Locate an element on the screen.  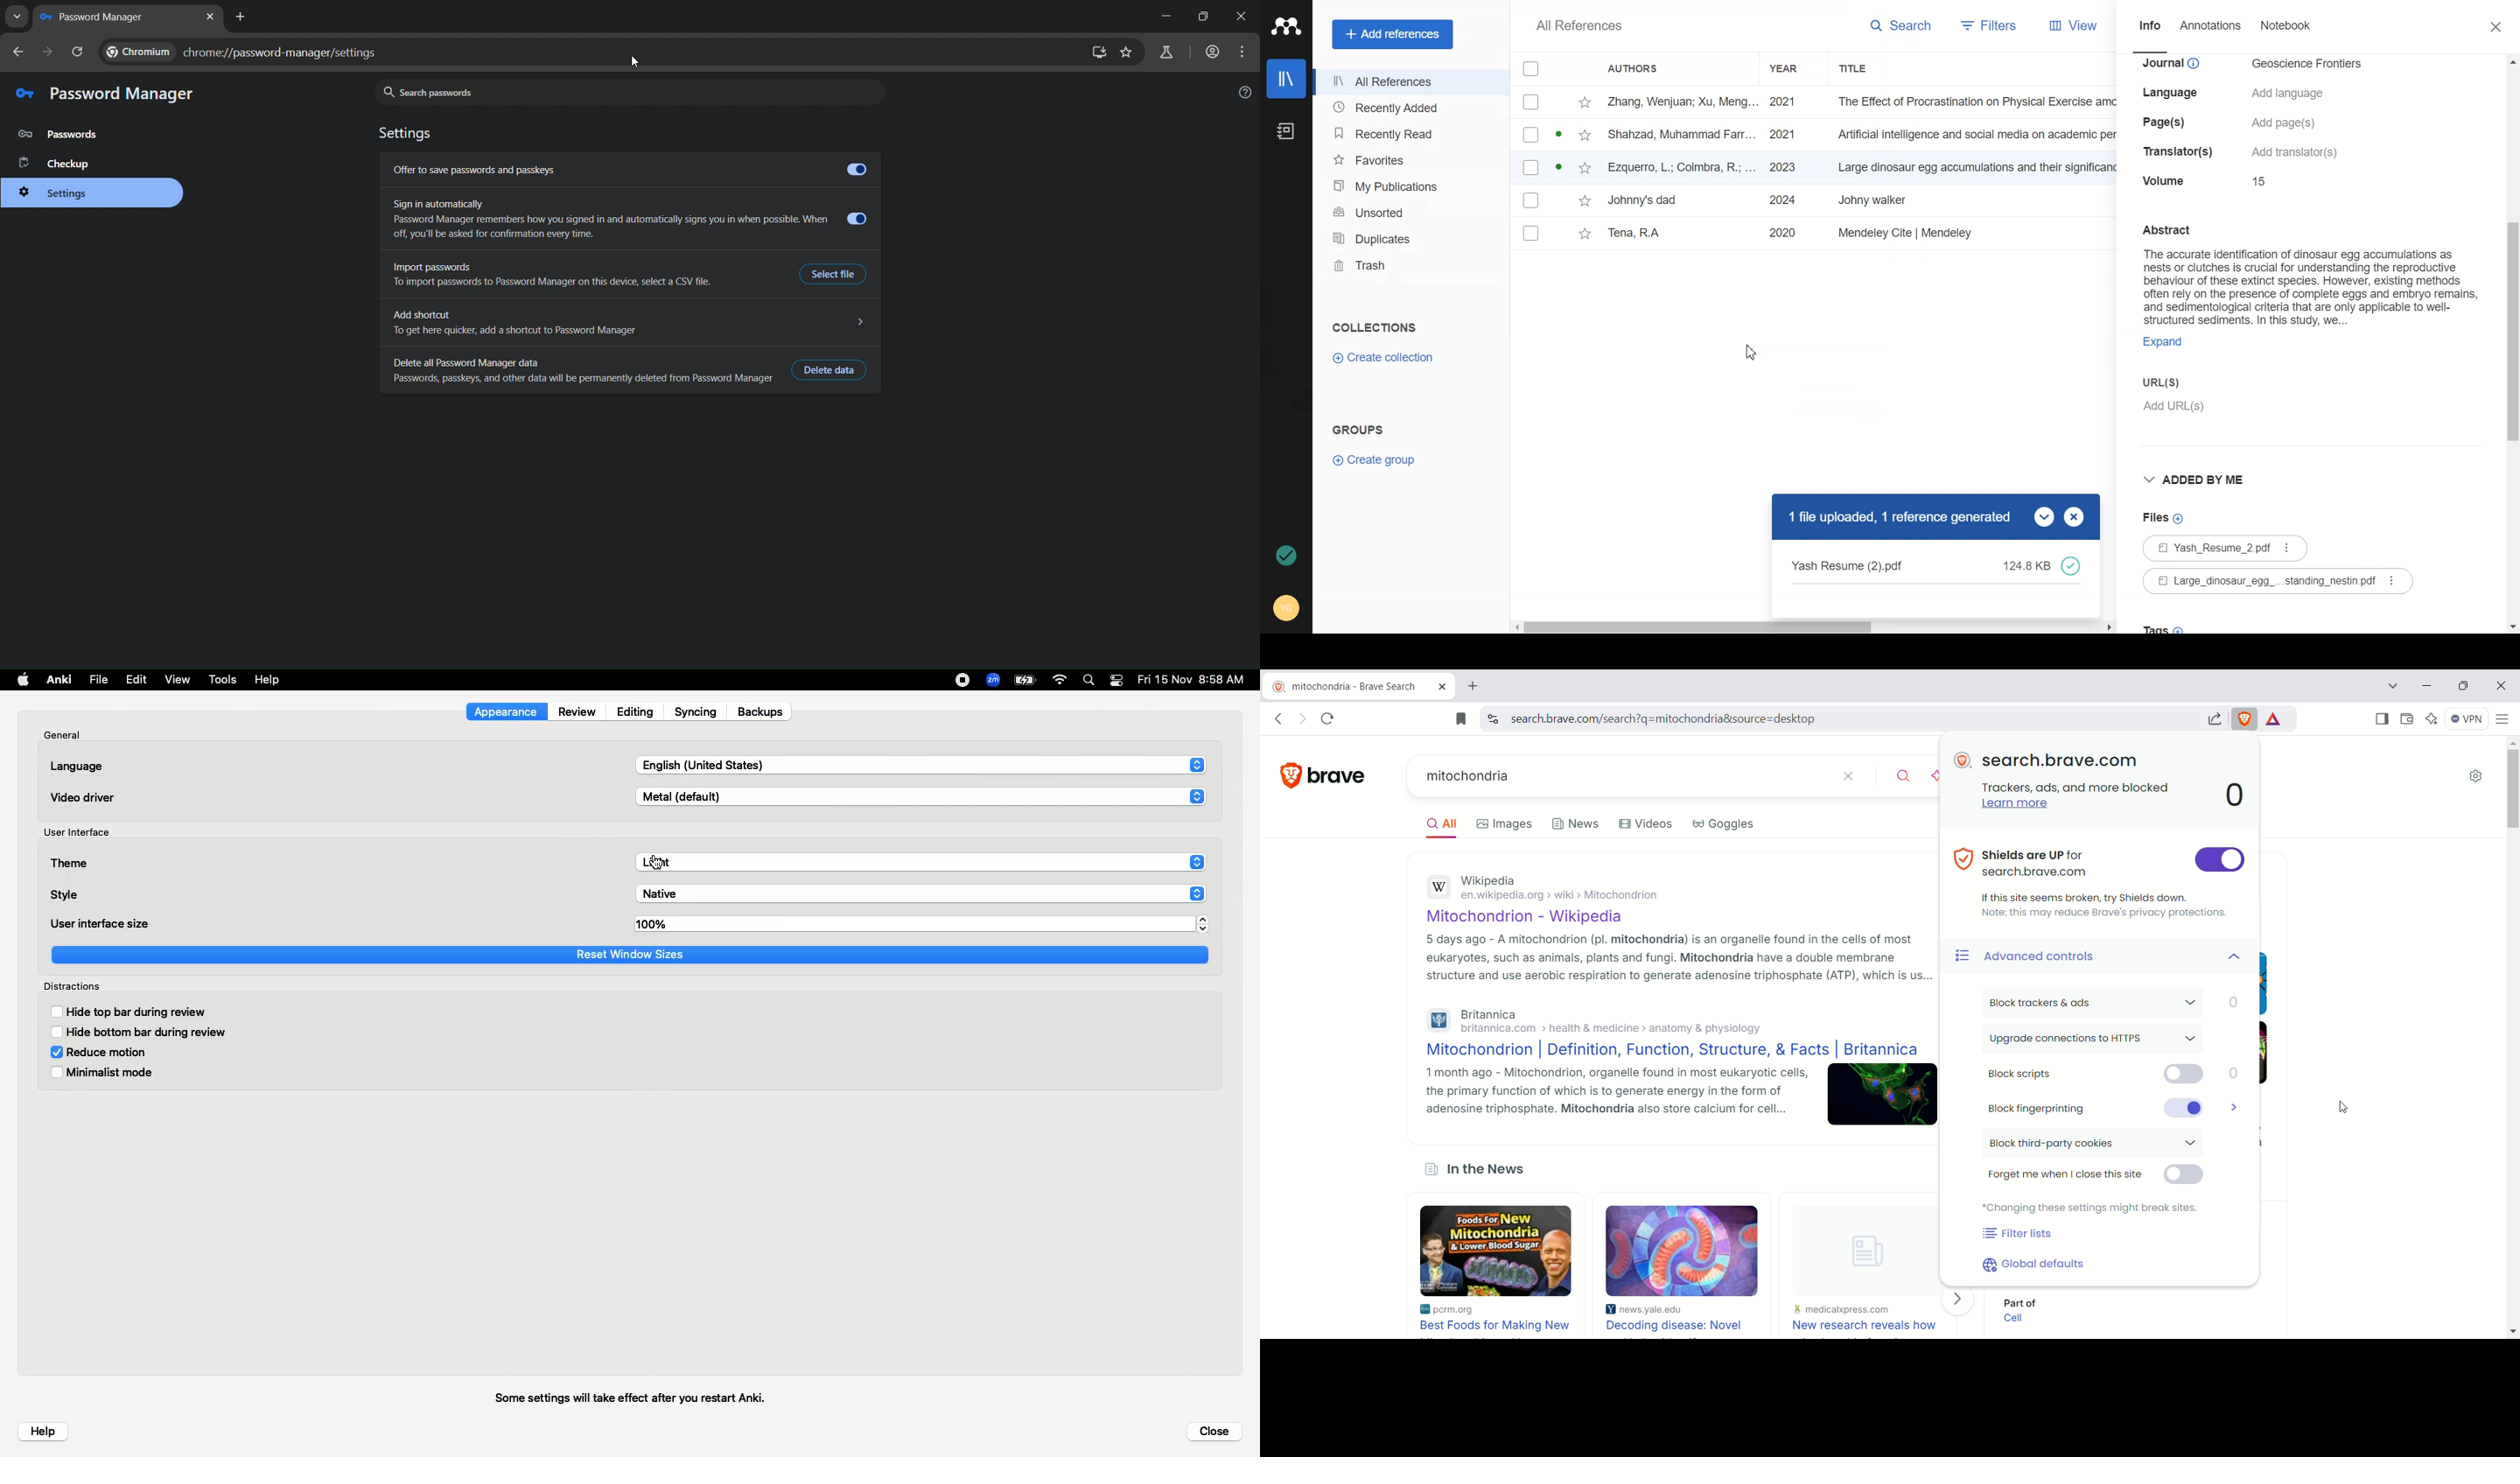
Theme is located at coordinates (71, 864).